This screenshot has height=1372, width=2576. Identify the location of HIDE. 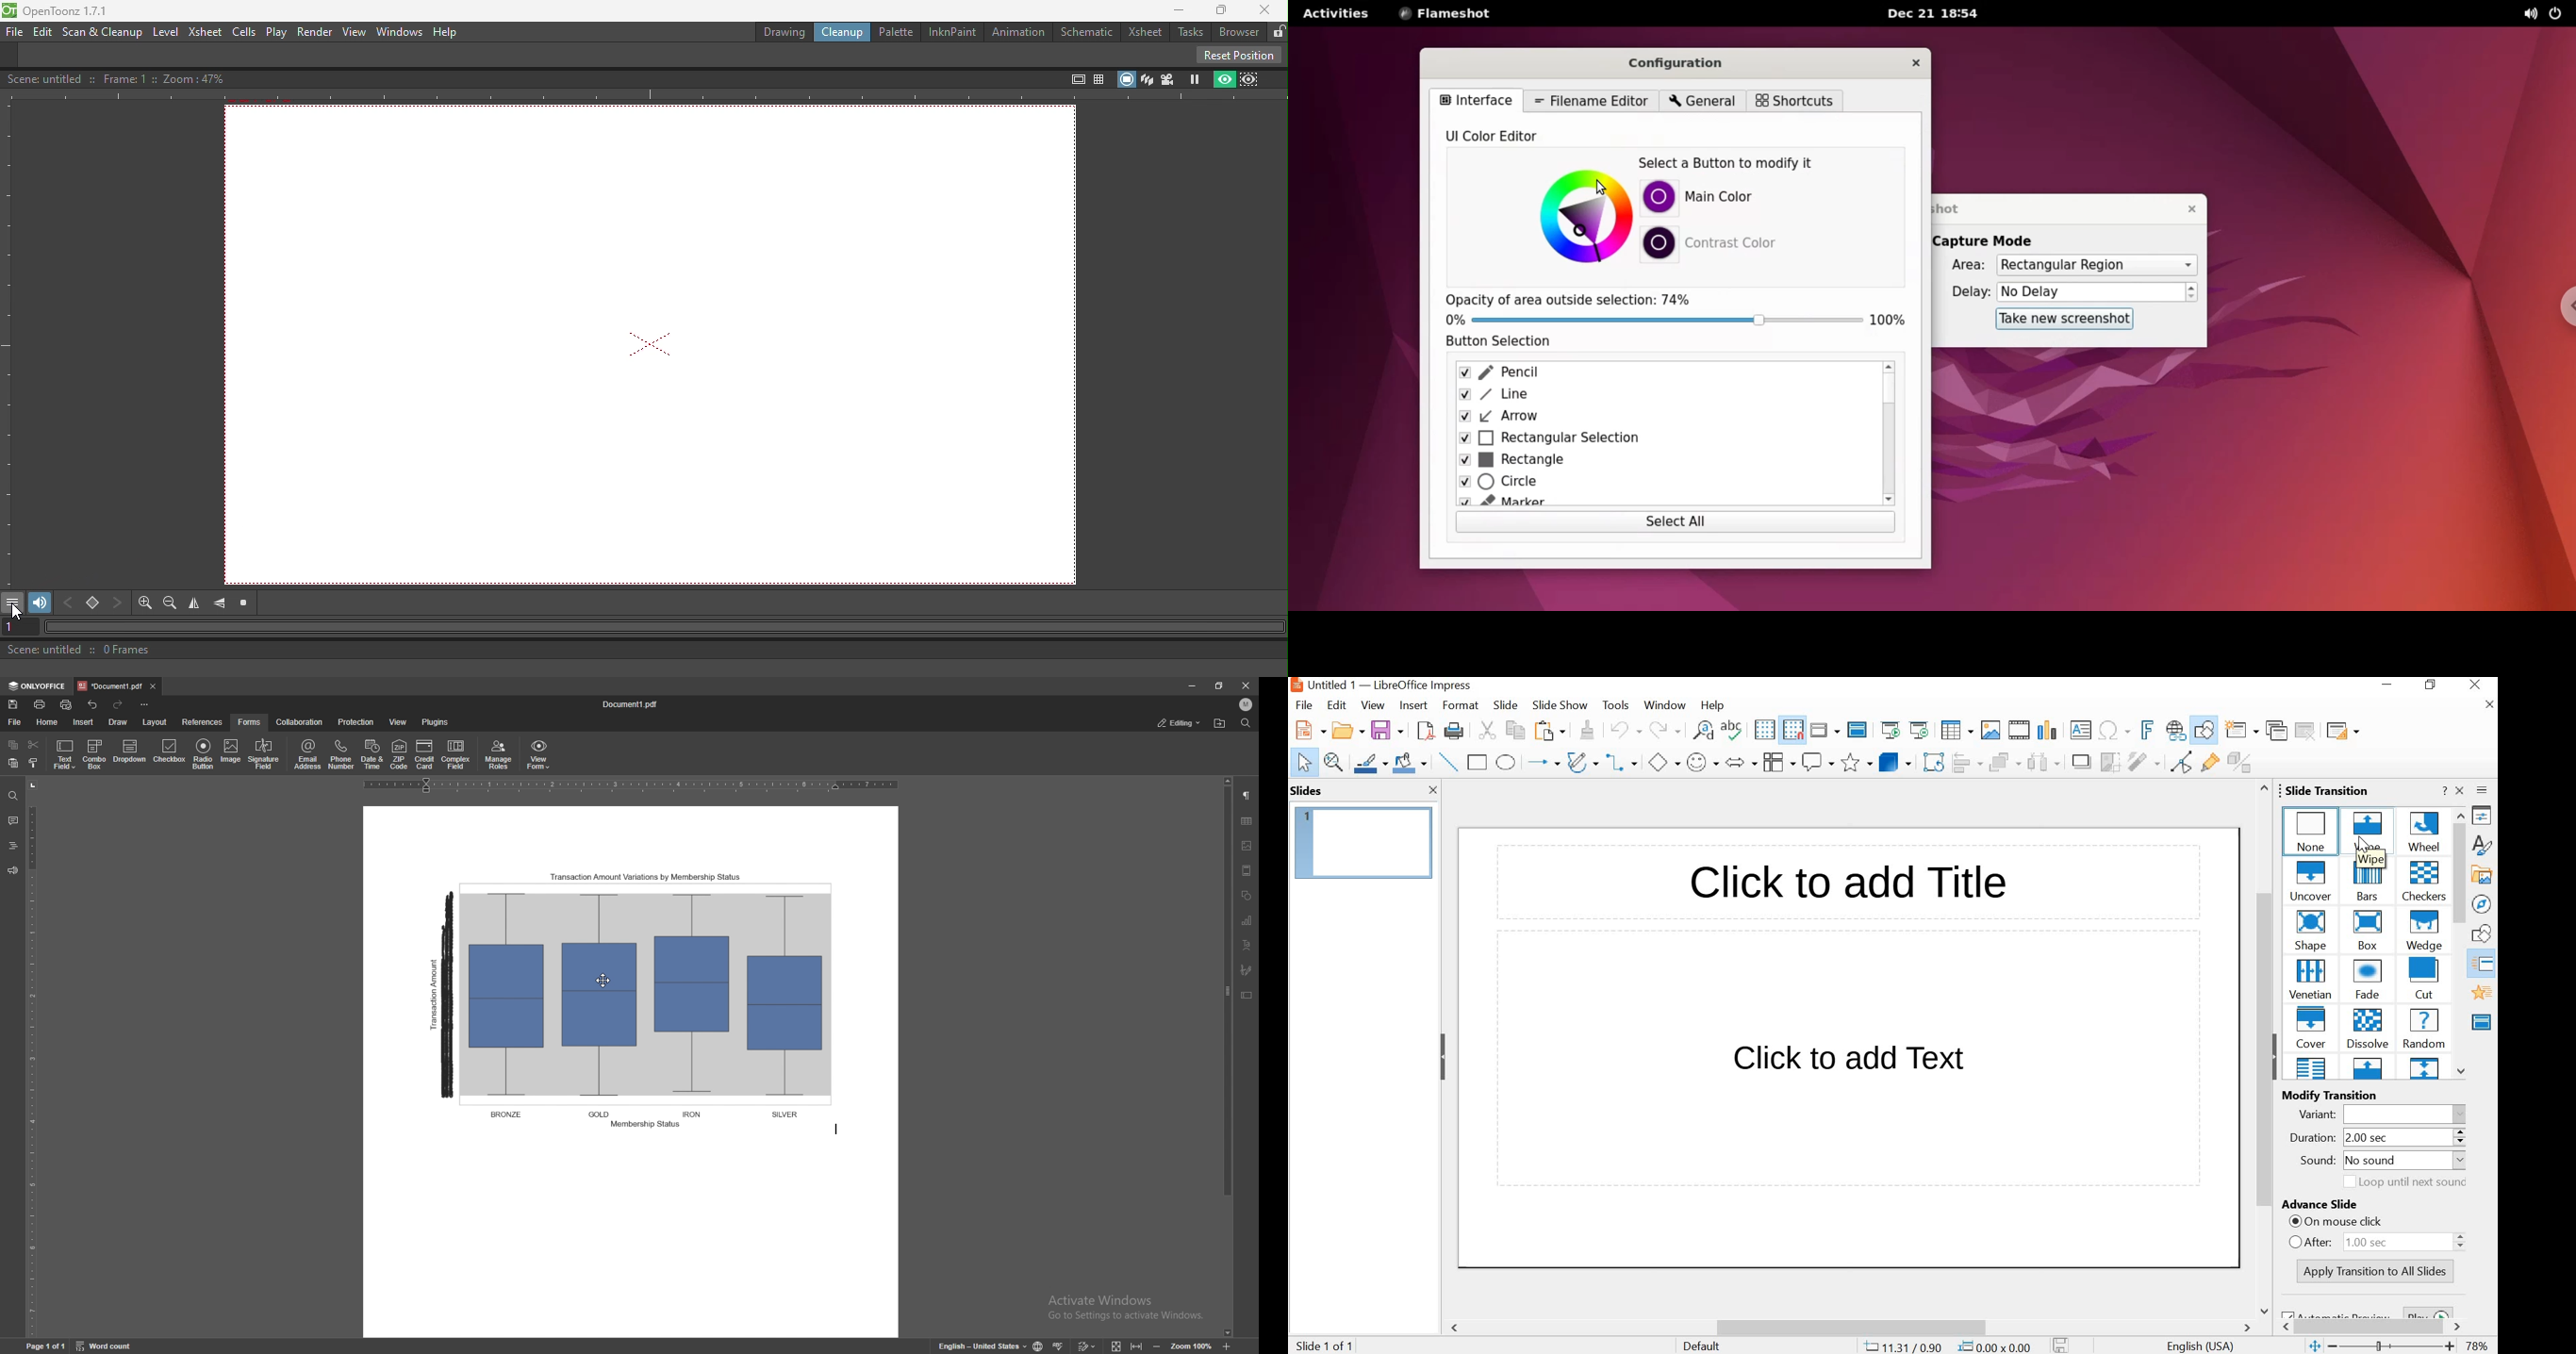
(1444, 1059).